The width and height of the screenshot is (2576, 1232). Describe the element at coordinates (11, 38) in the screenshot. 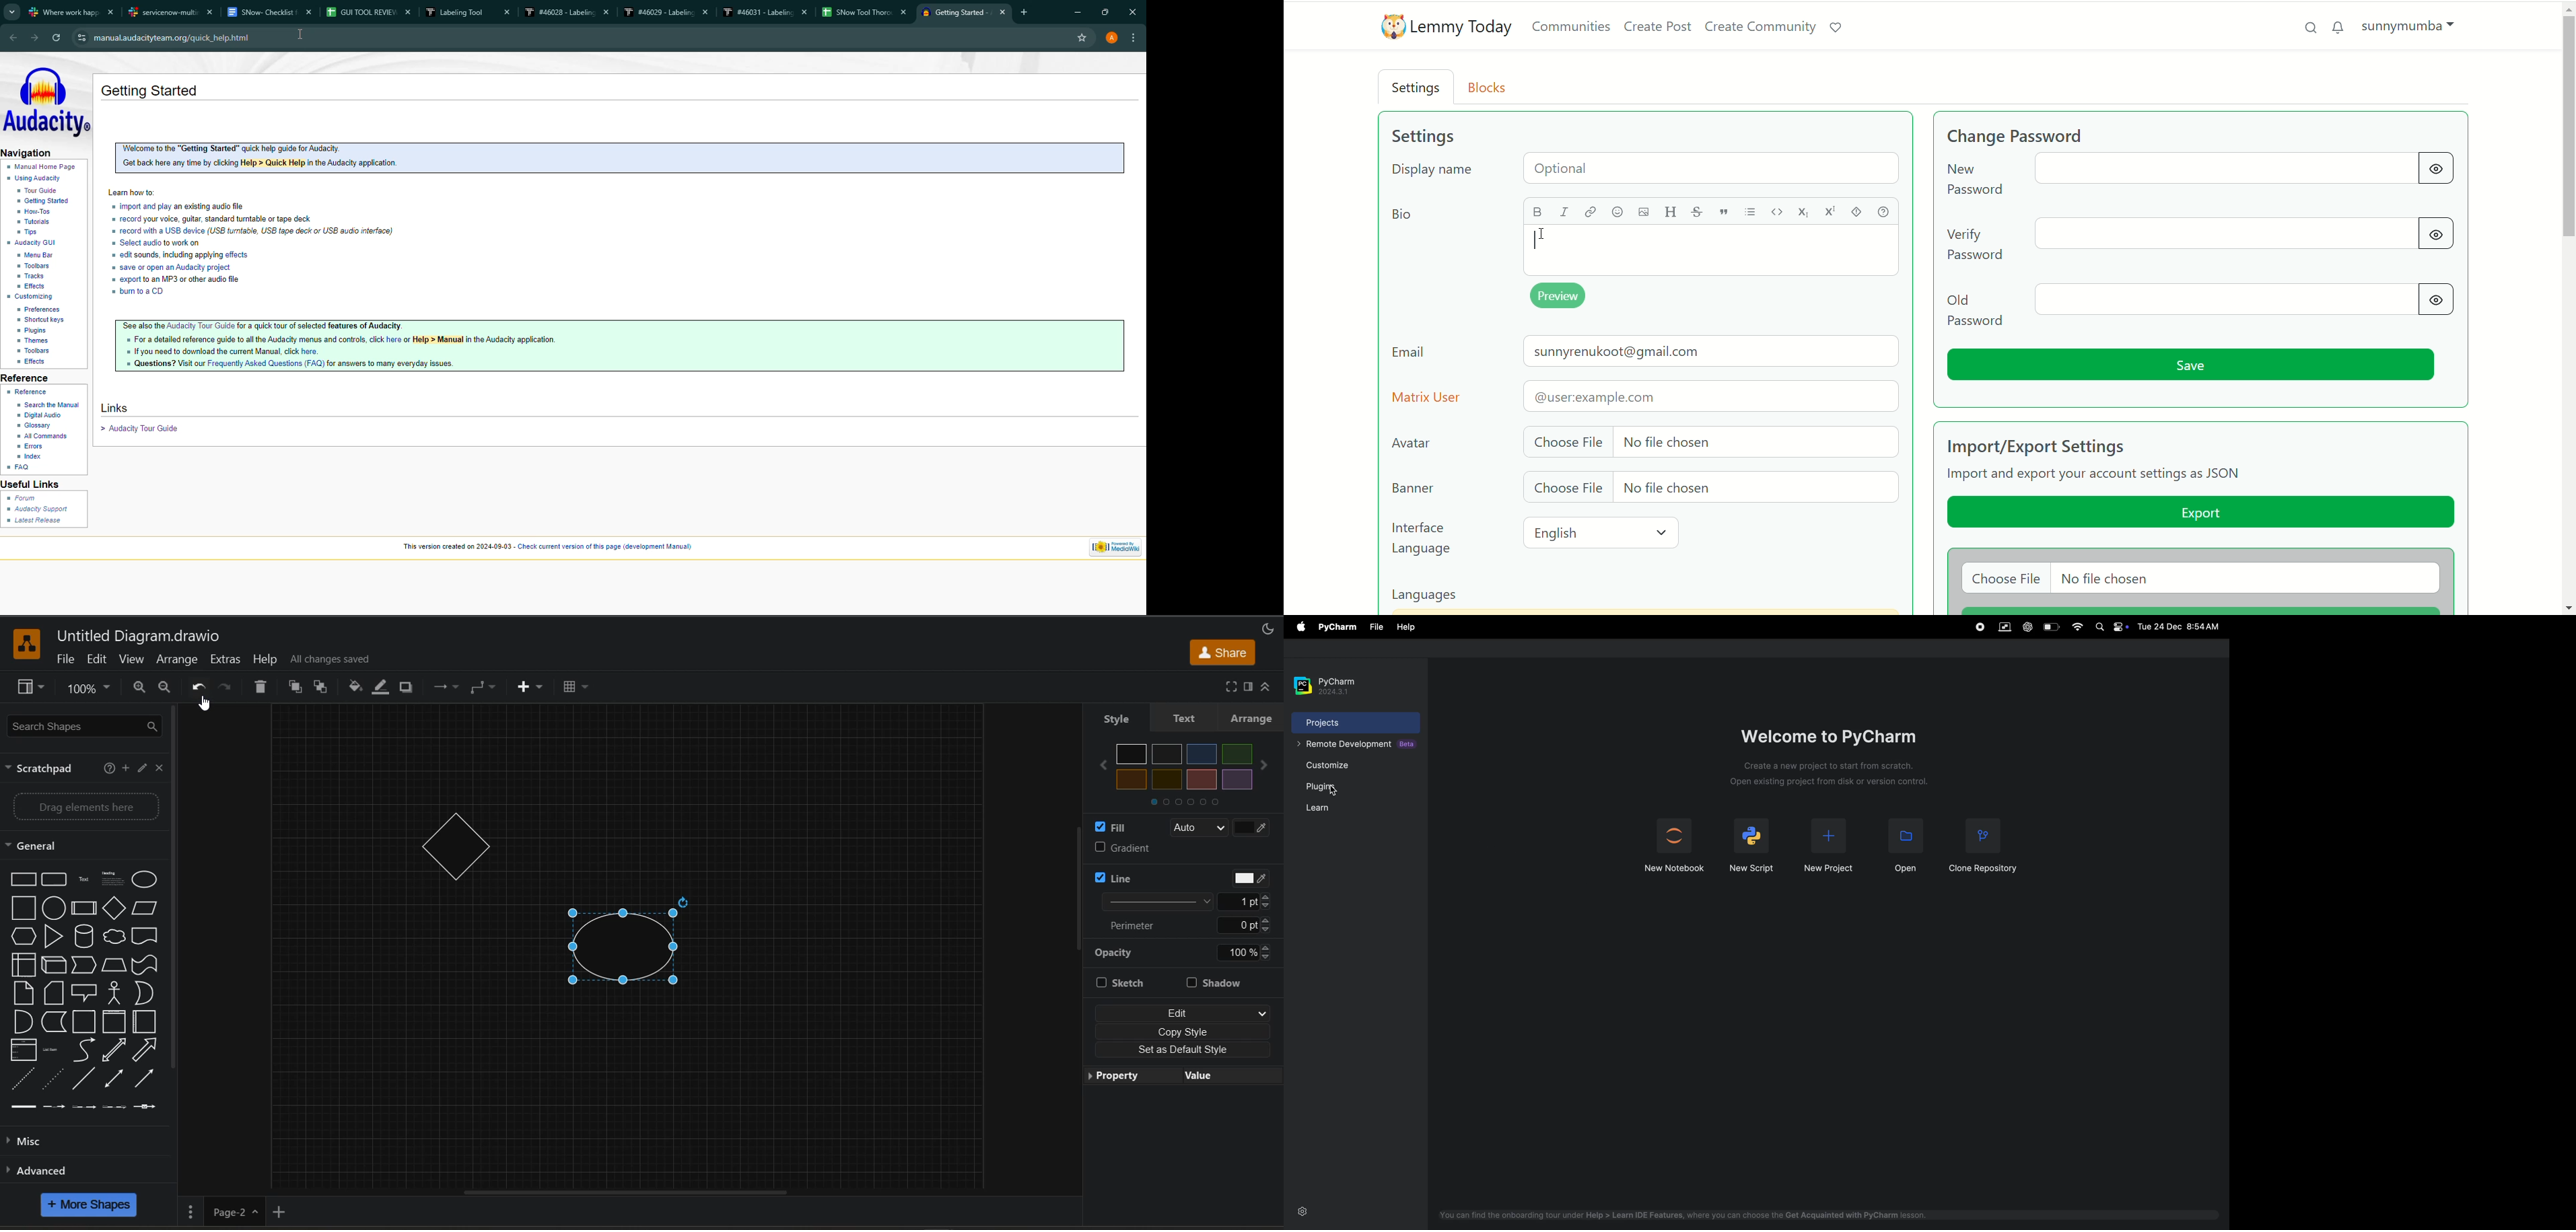

I see `back` at that location.